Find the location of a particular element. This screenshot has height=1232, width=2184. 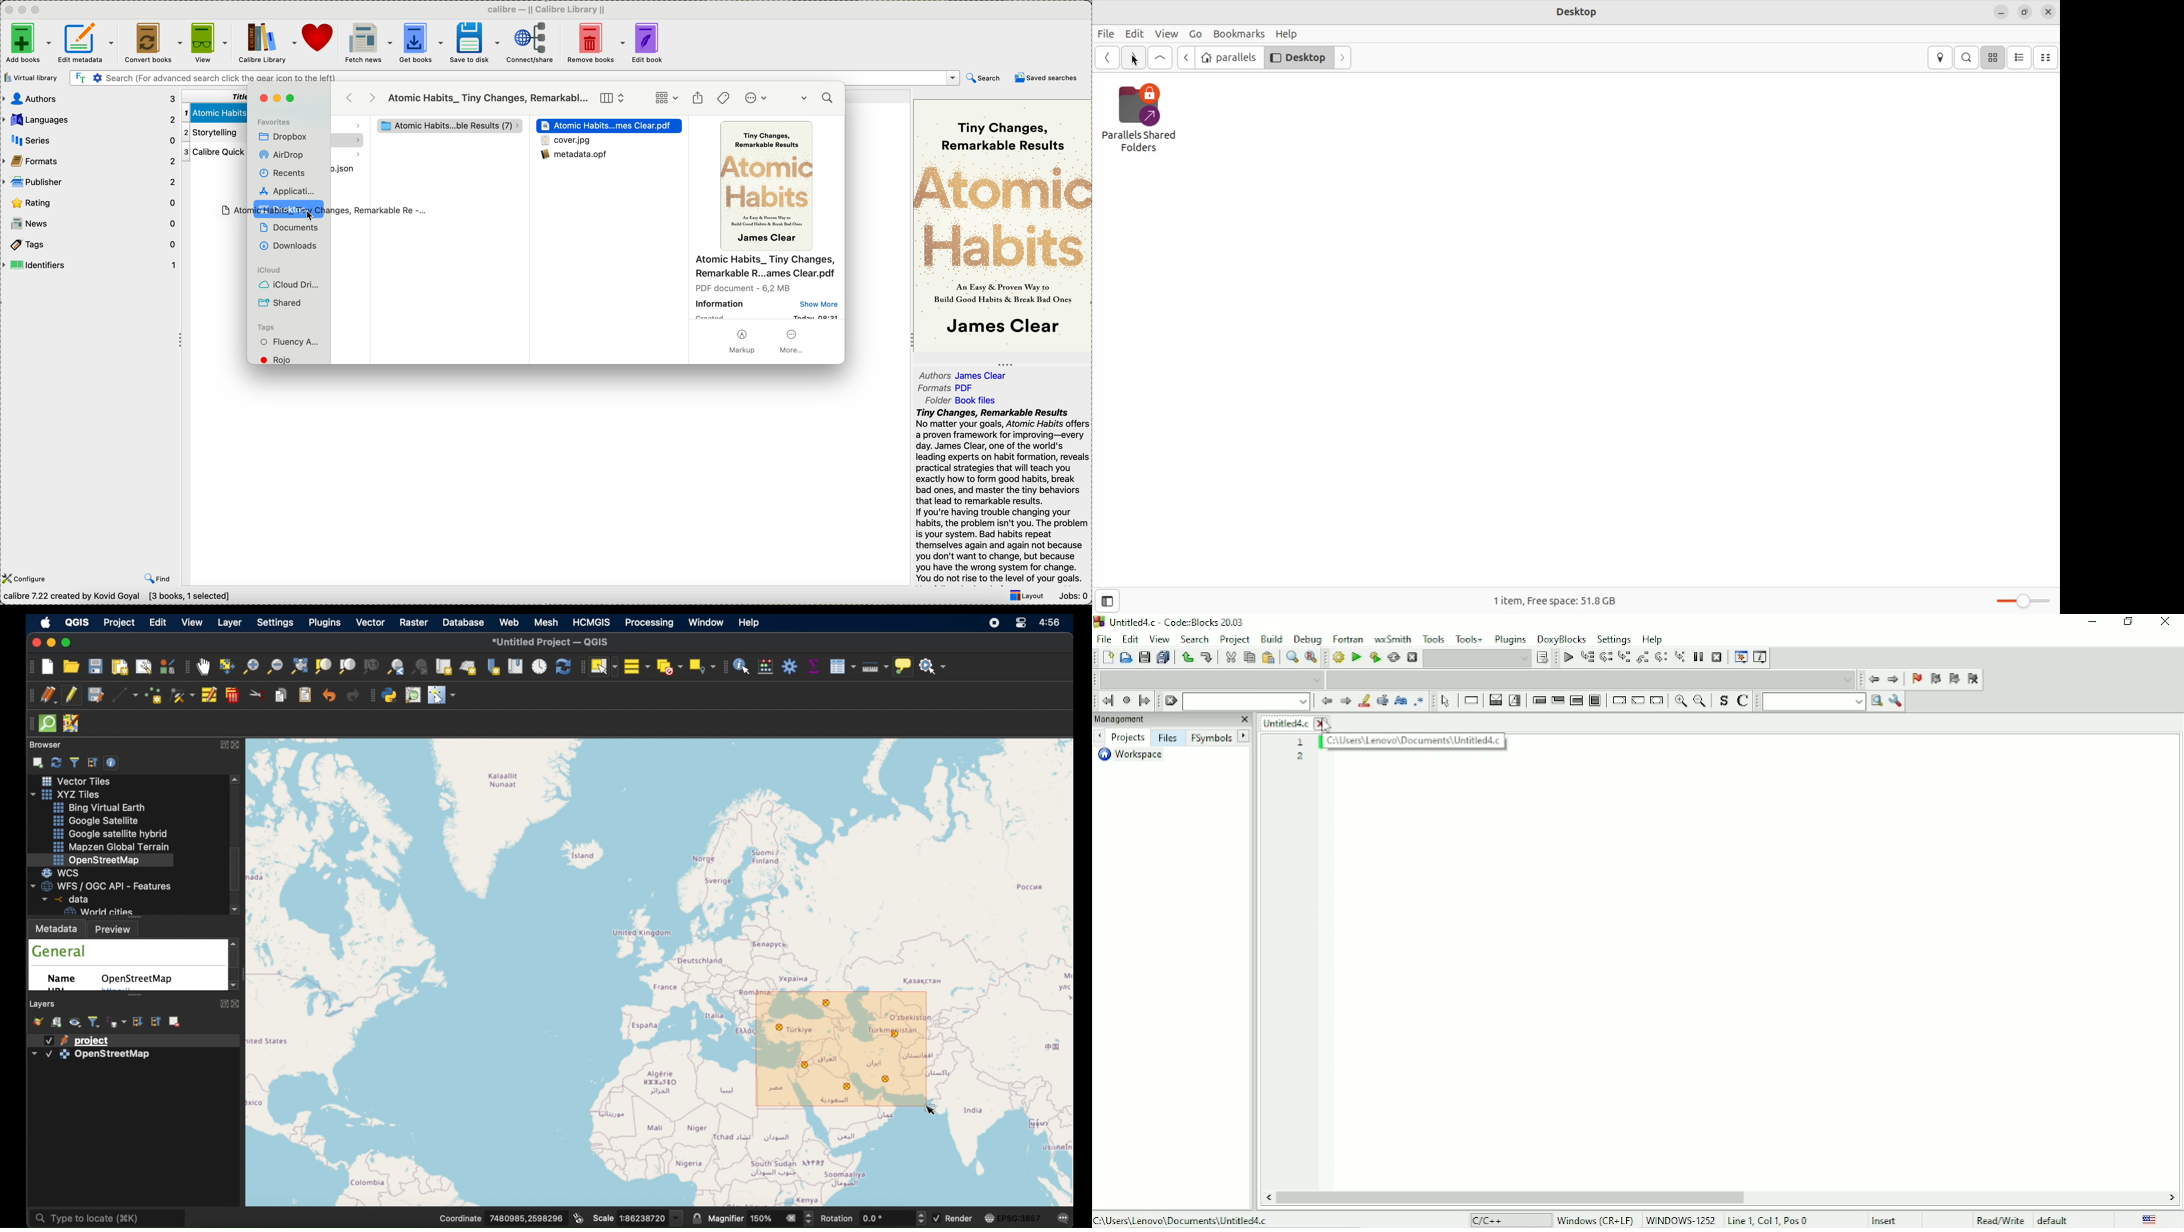

clear value is located at coordinates (791, 1217).